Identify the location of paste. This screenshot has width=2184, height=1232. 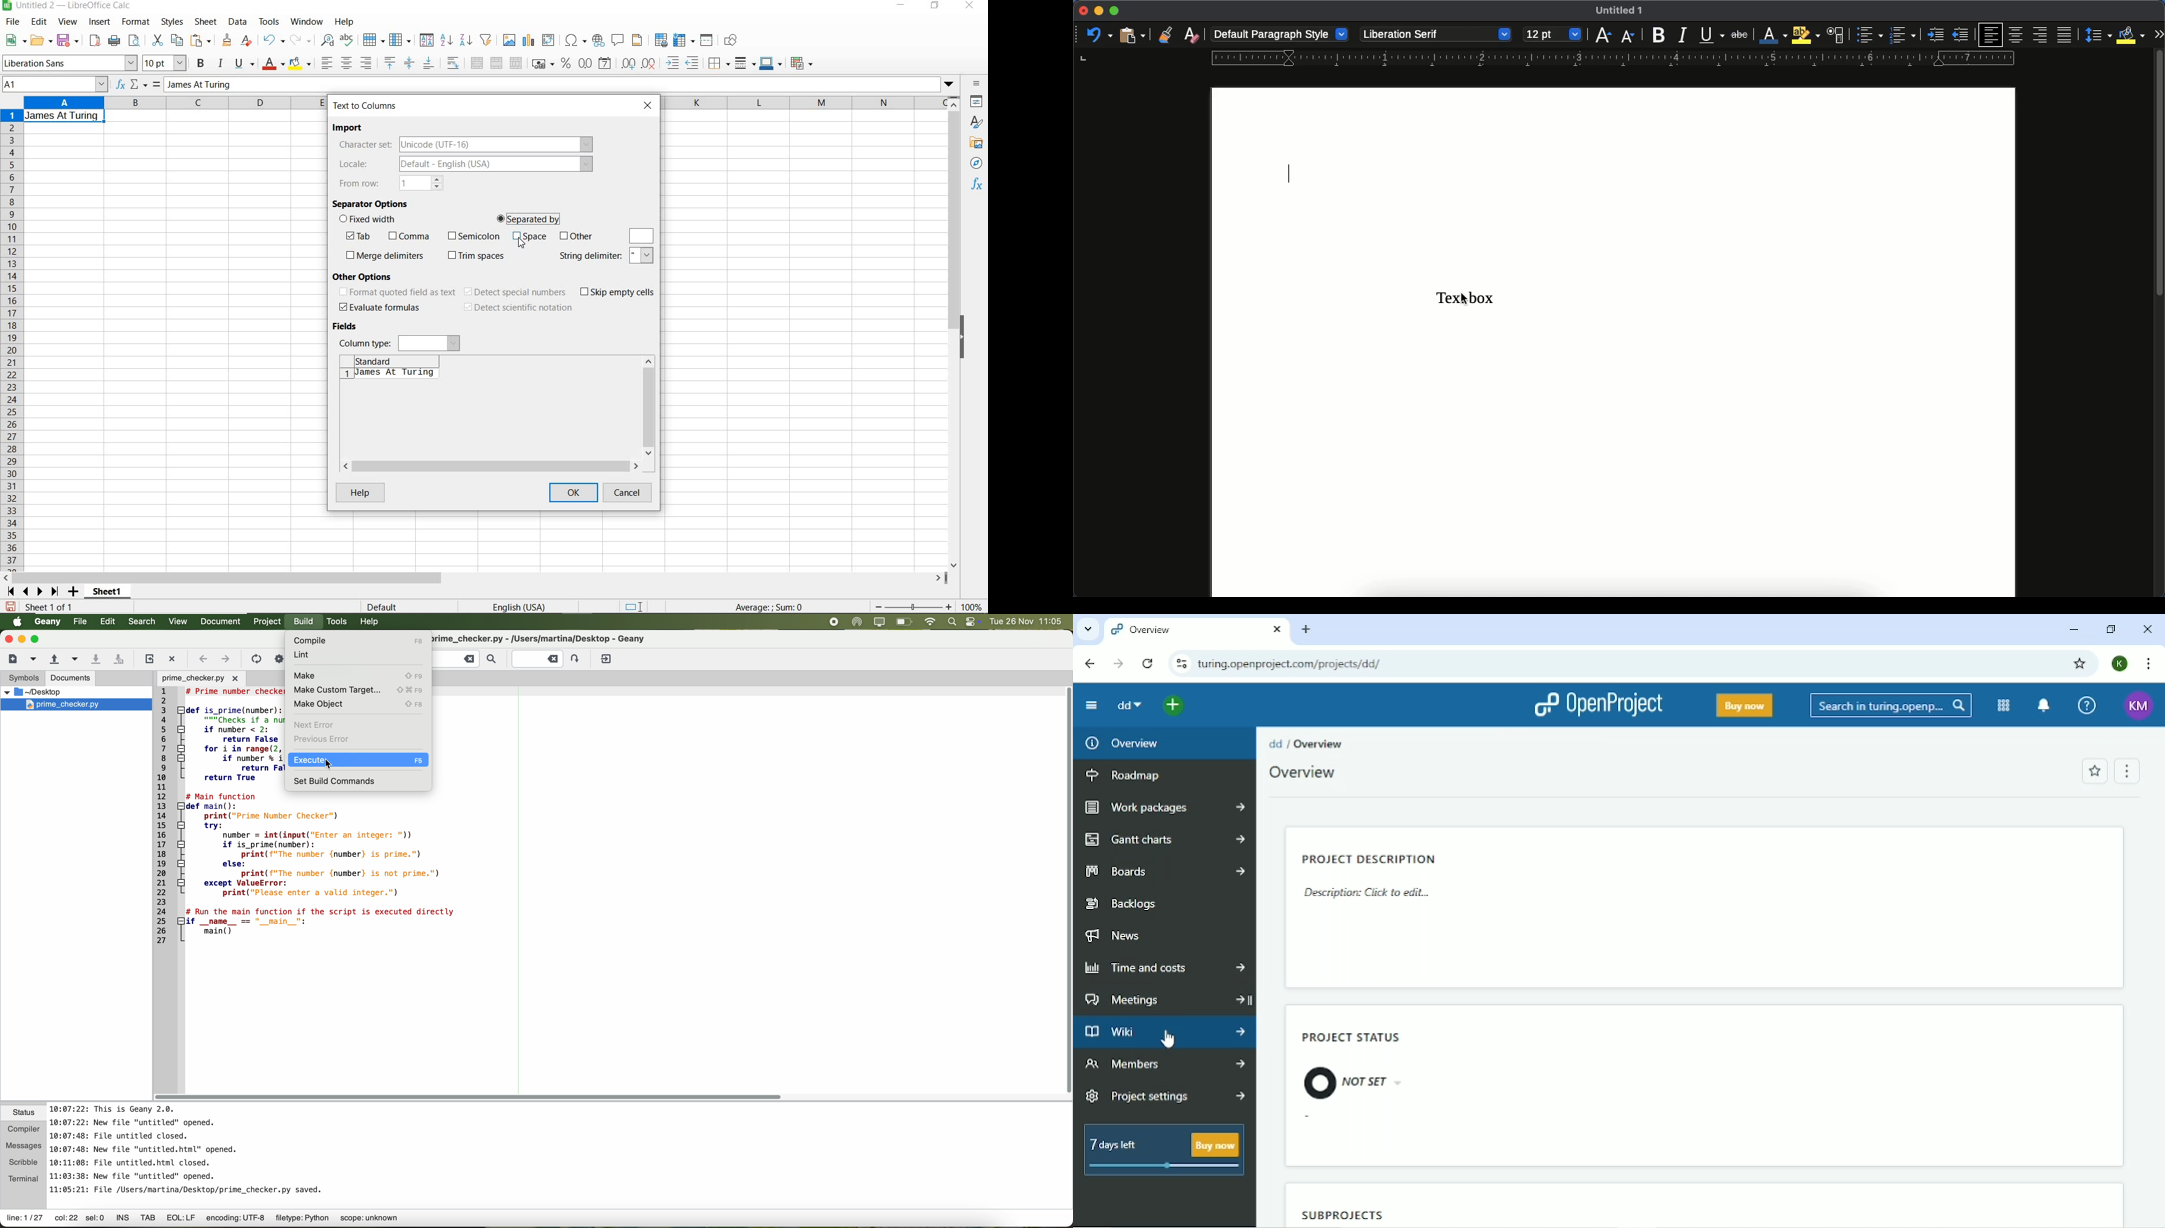
(201, 40).